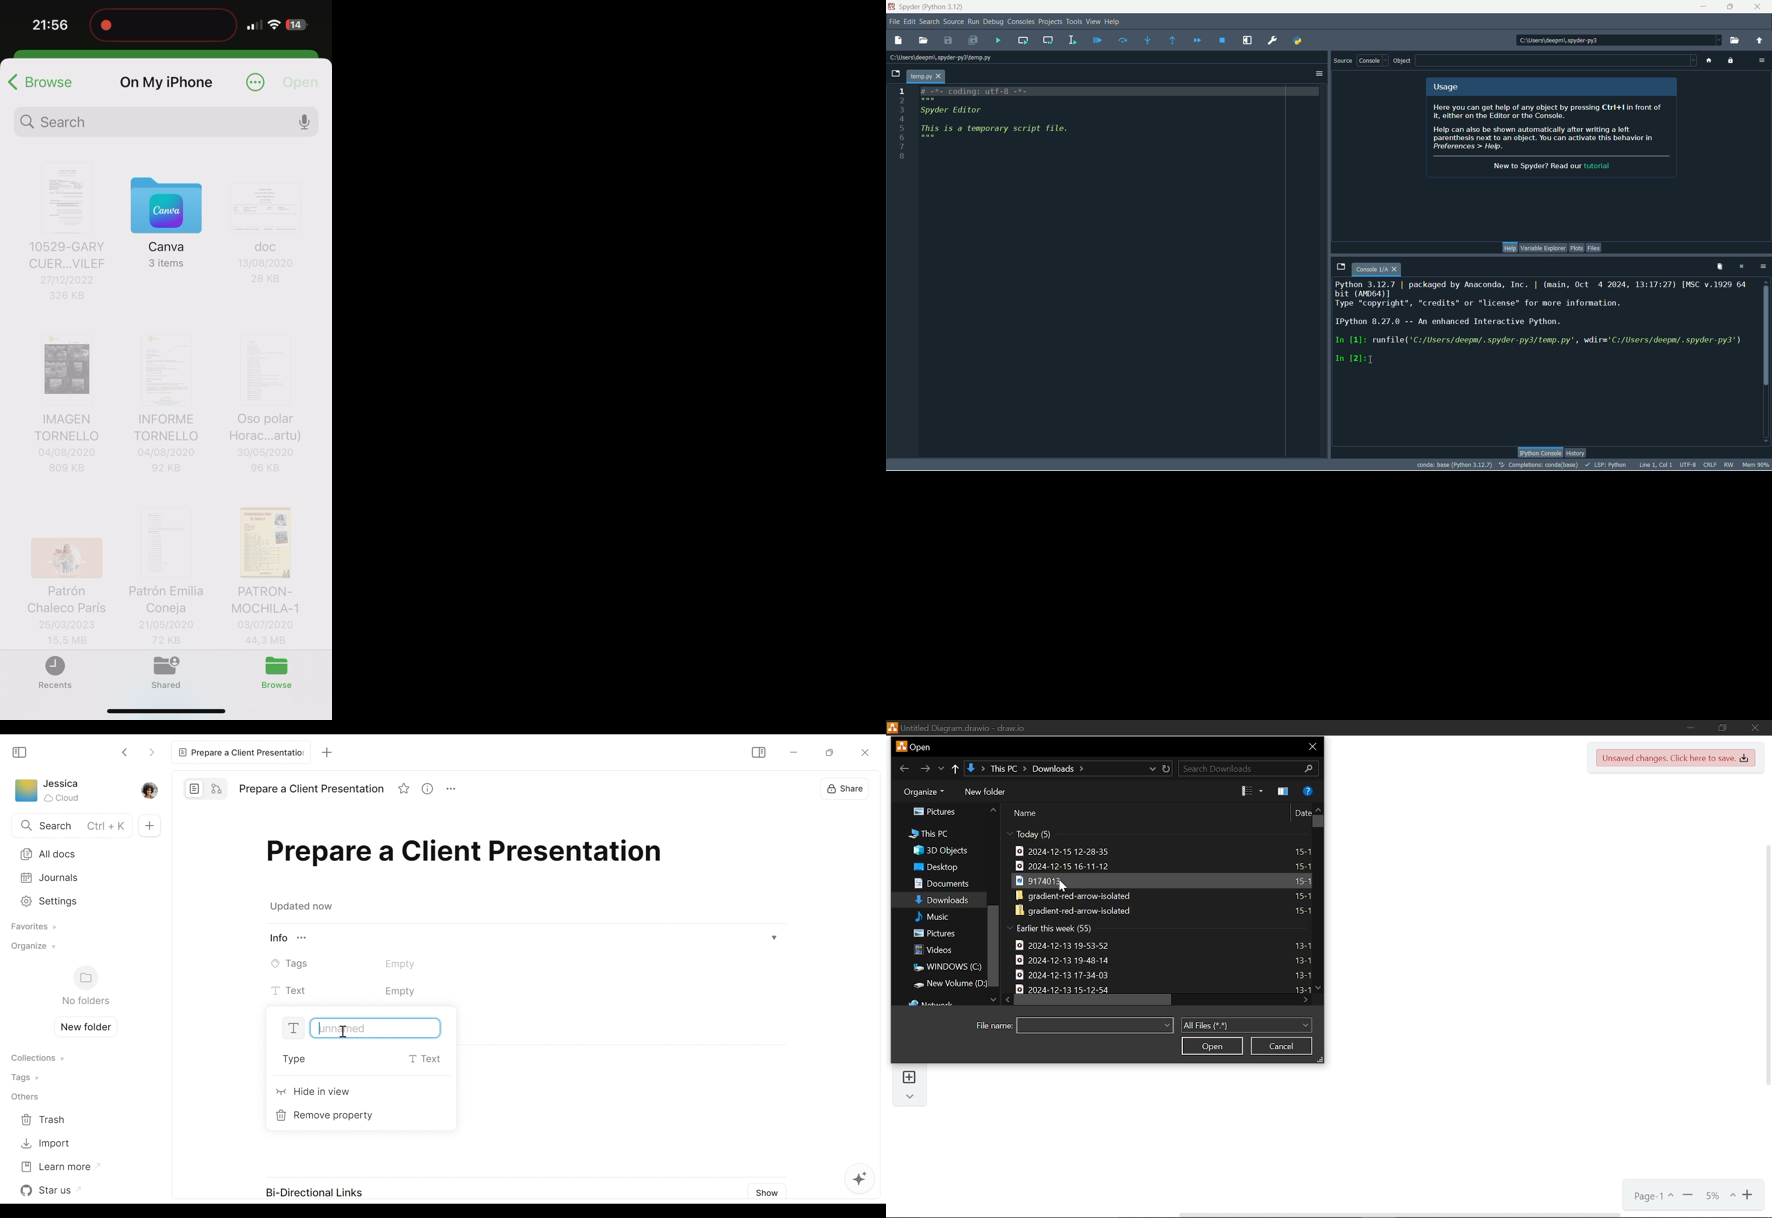  I want to click on Page mode, so click(195, 788).